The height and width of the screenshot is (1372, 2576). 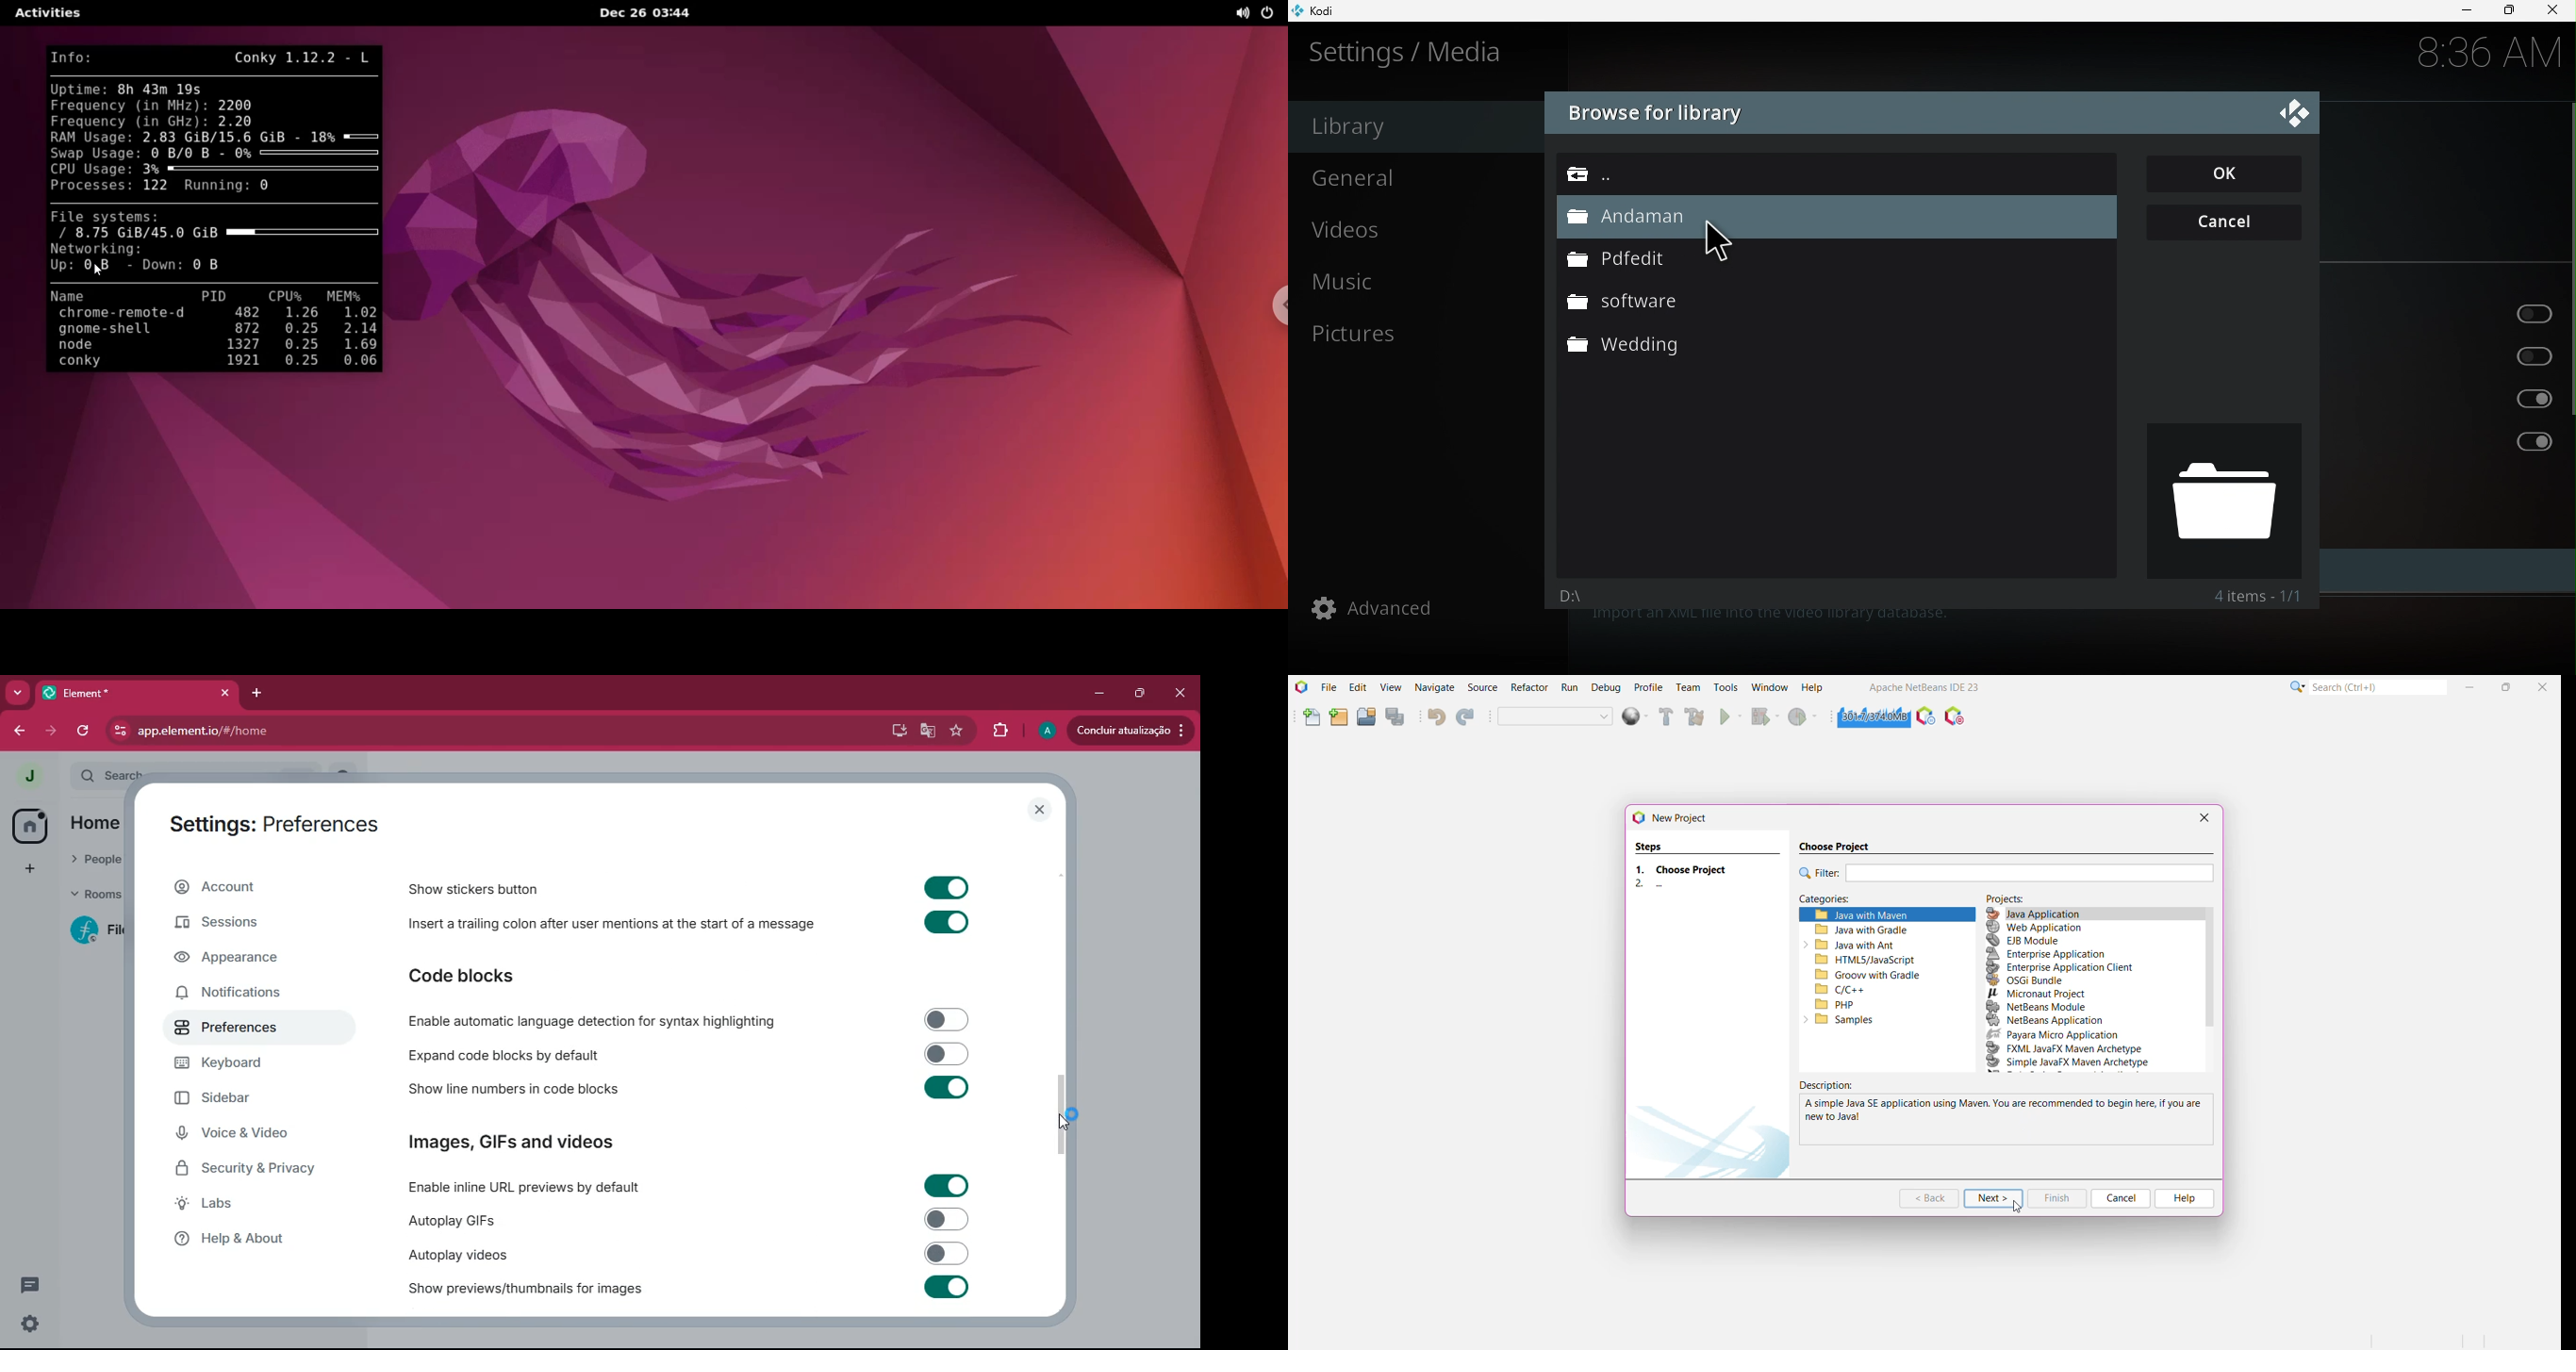 I want to click on Pictures, so click(x=1426, y=333).